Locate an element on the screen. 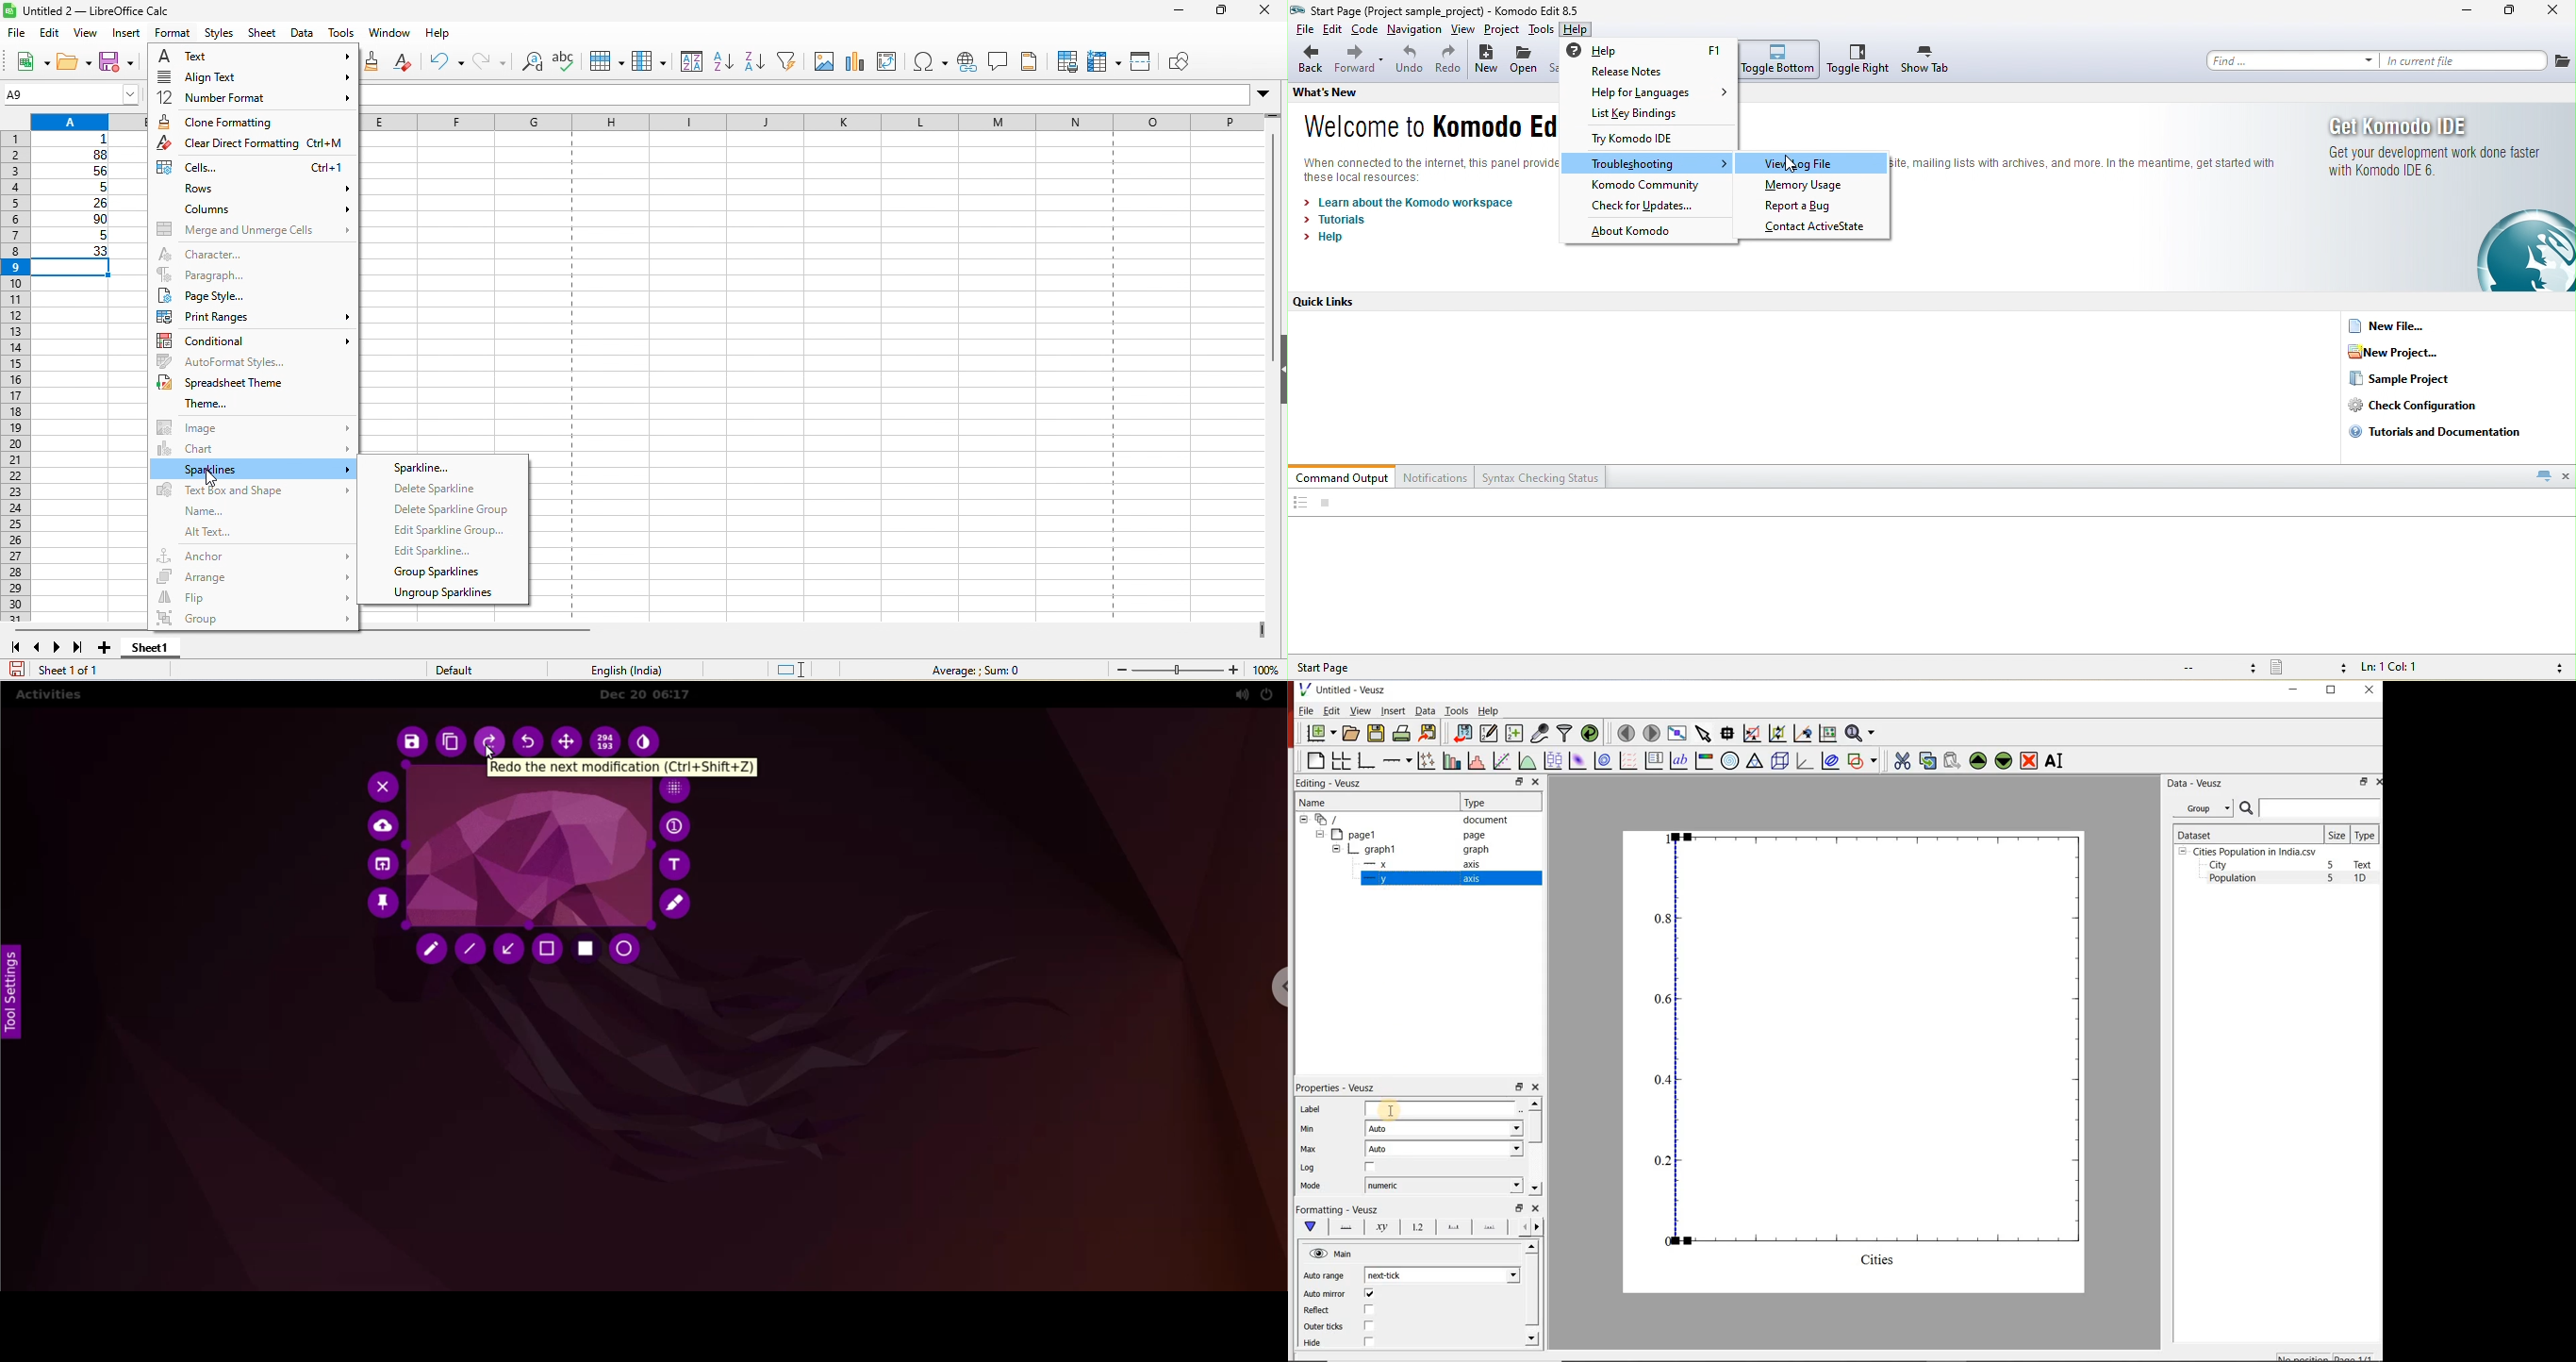 The width and height of the screenshot is (2576, 1372). clone formatting is located at coordinates (251, 122).